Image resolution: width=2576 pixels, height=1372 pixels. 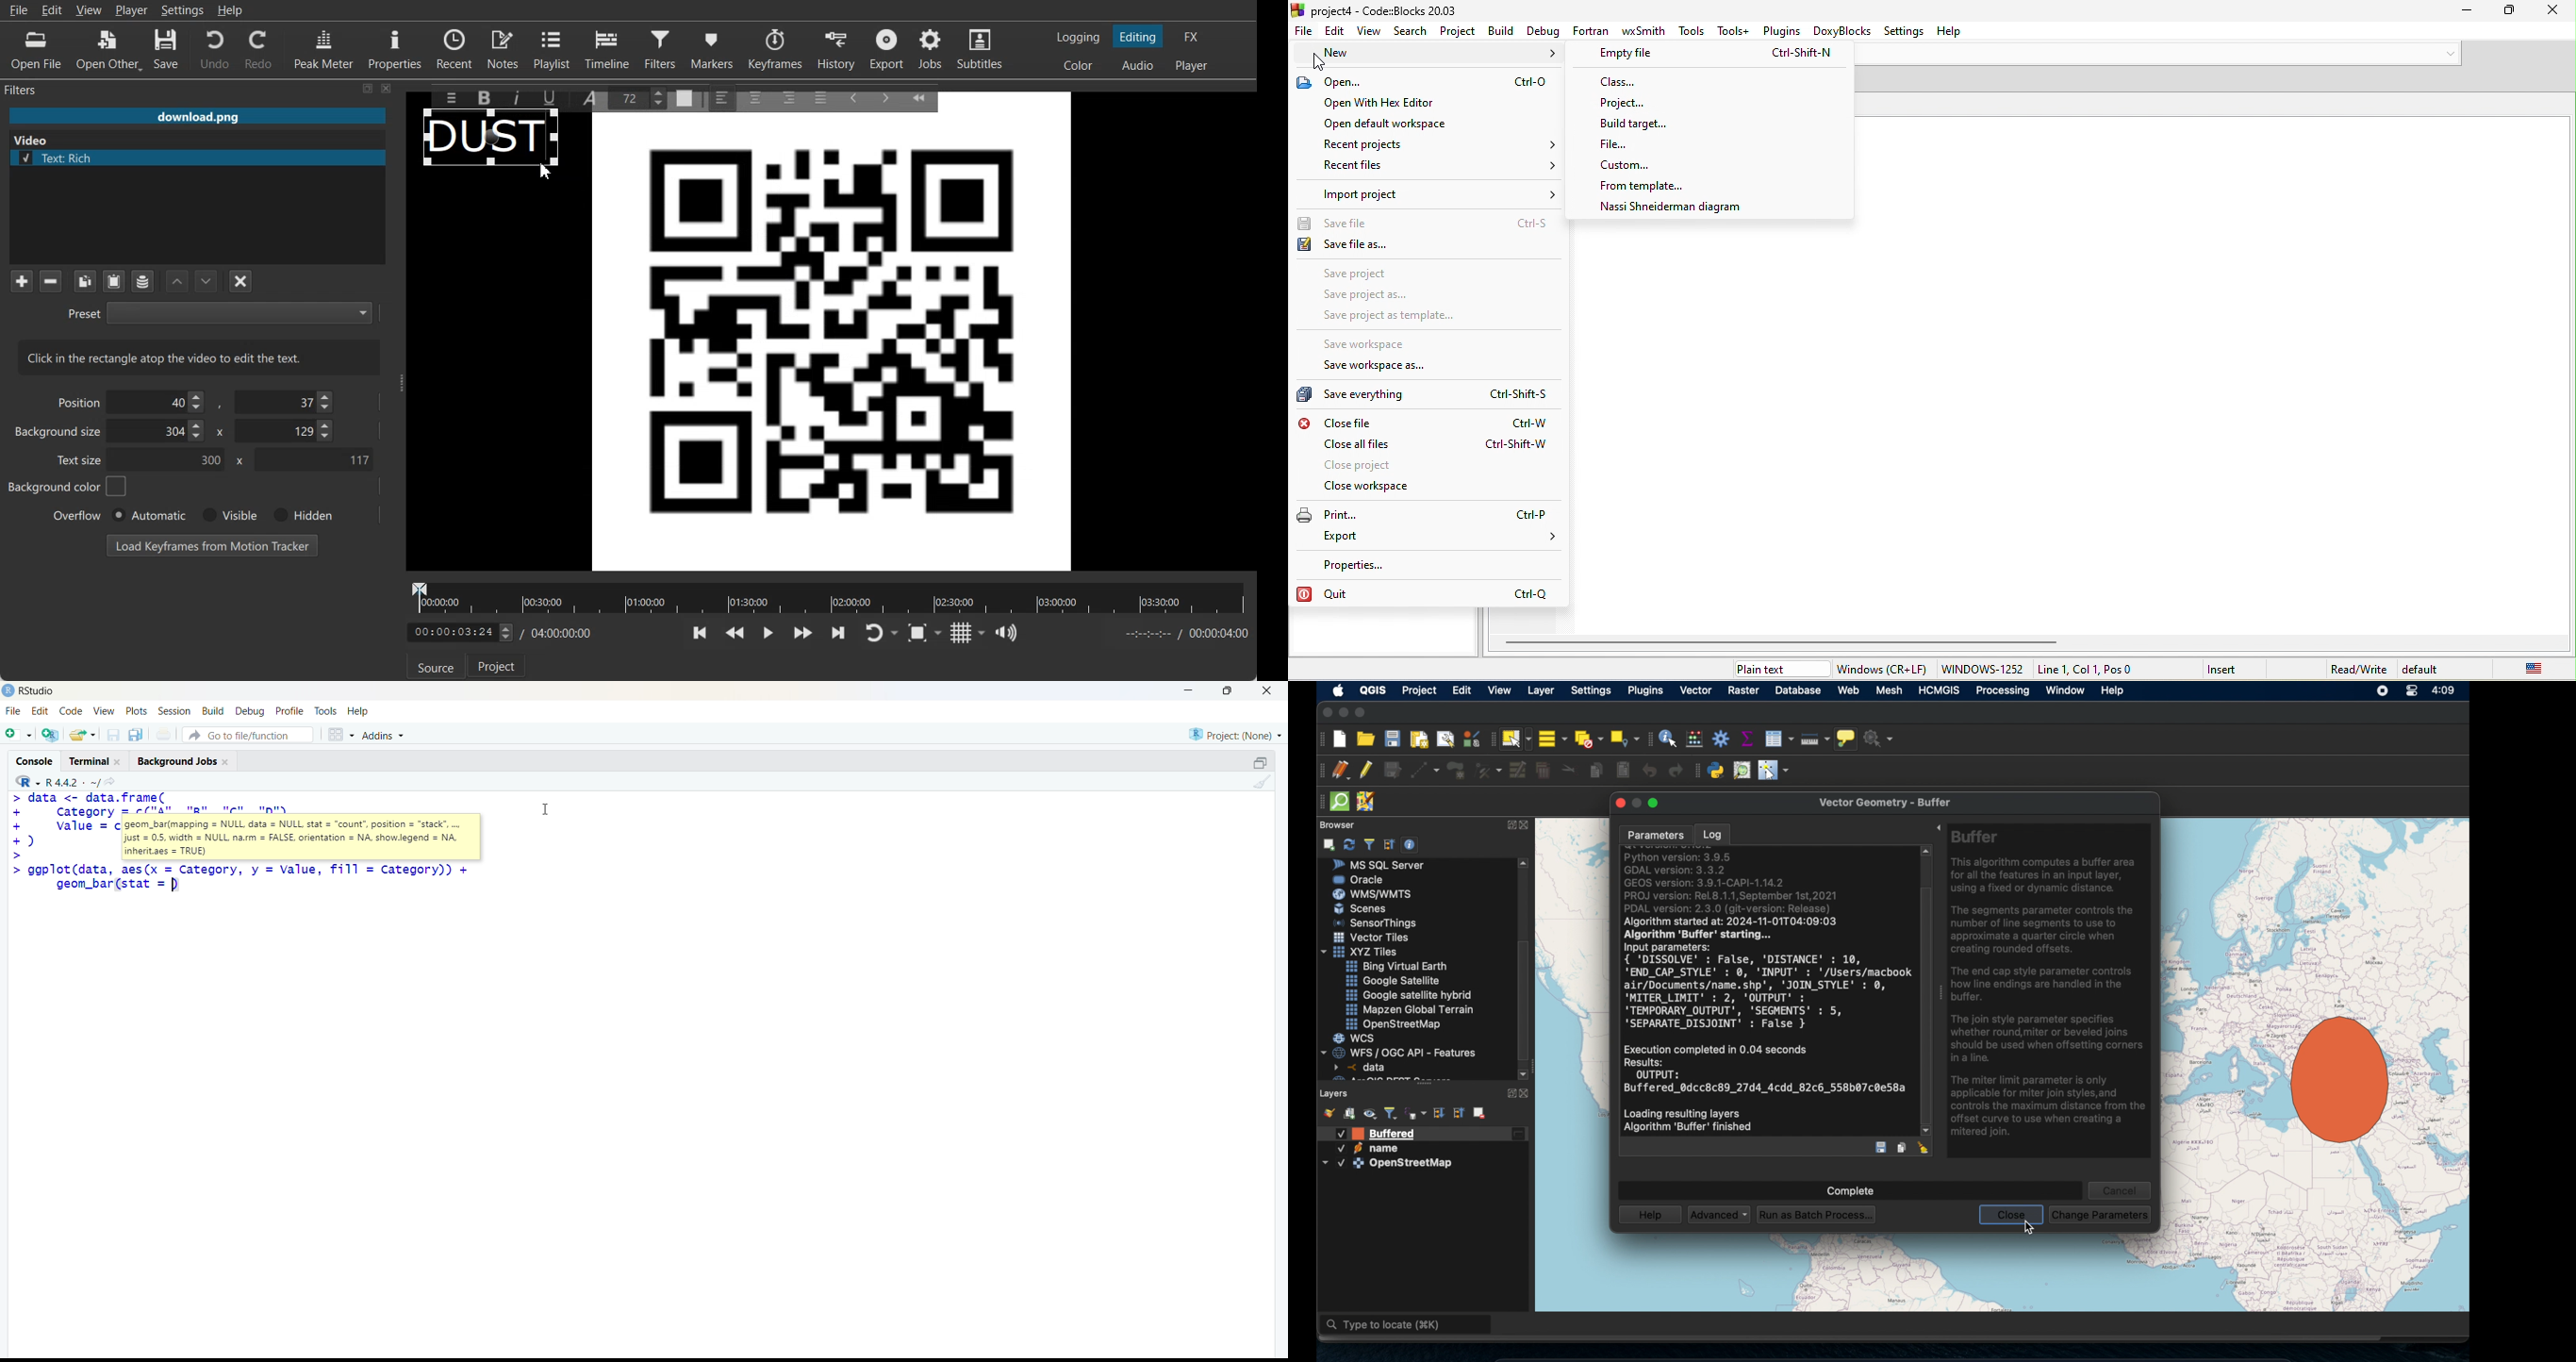 What do you see at coordinates (218, 431) in the screenshot?
I see `x` at bounding box center [218, 431].